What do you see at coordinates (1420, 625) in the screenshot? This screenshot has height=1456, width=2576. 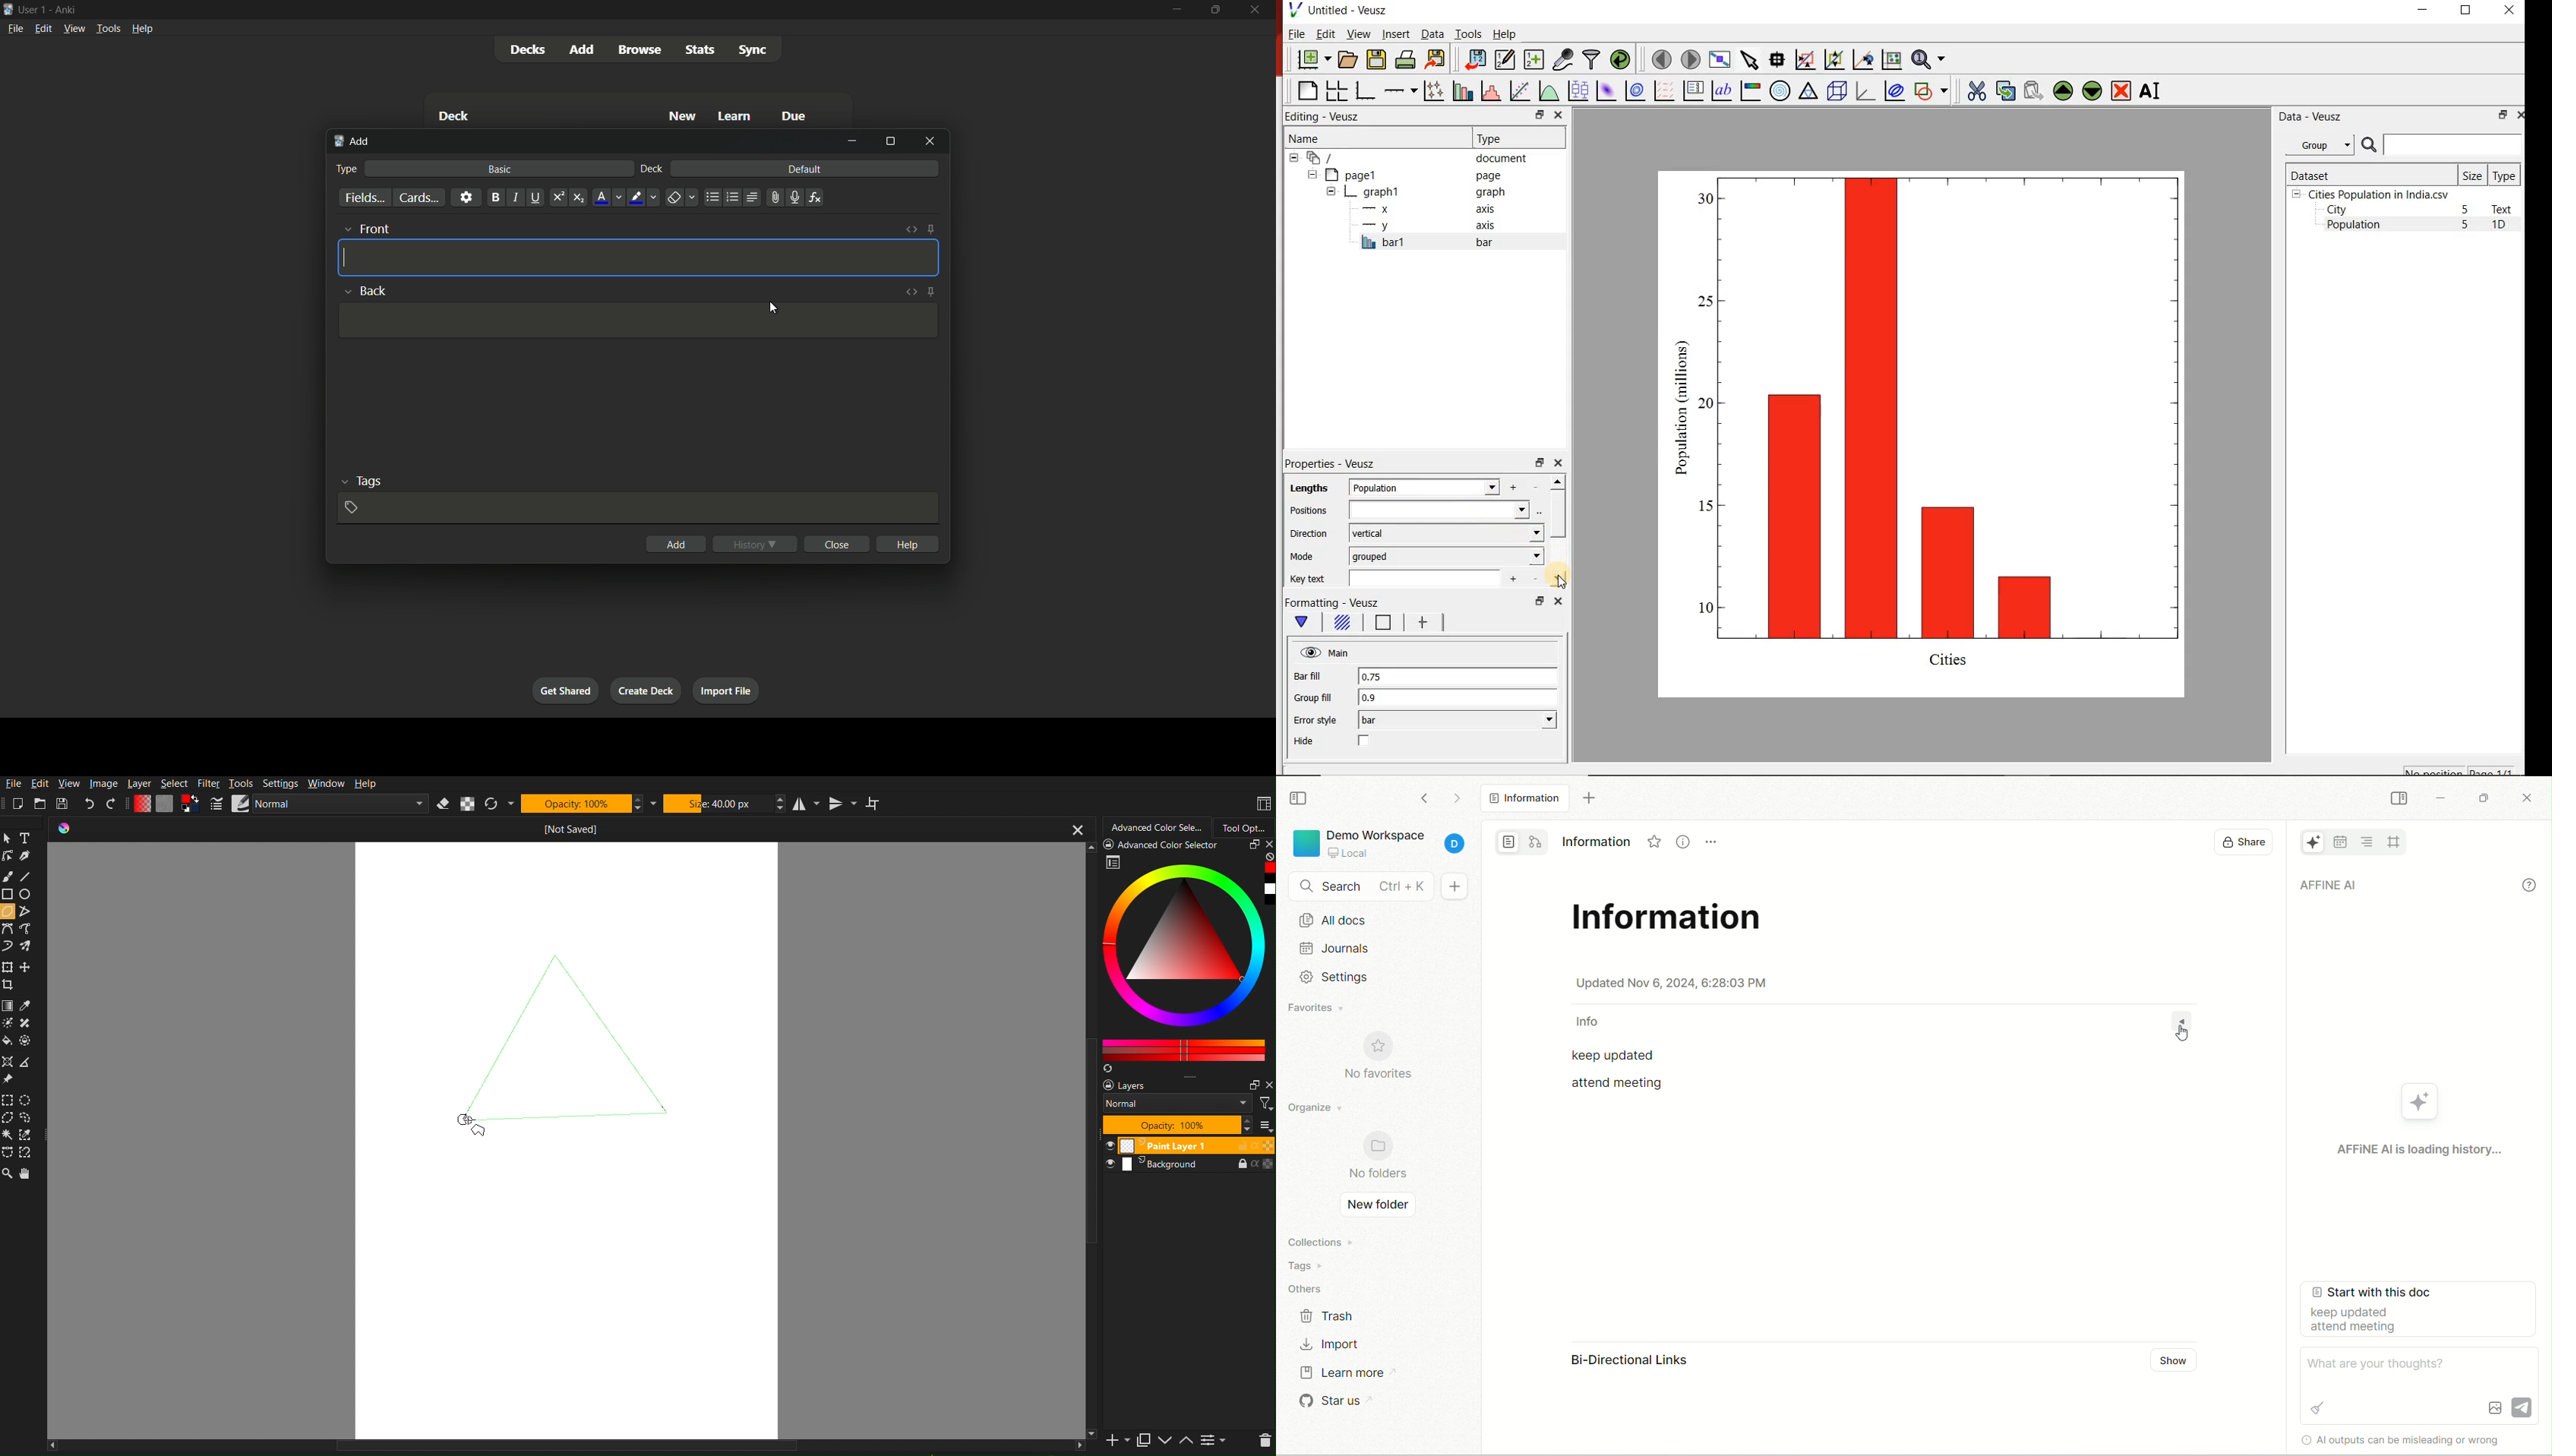 I see `Error bar line` at bounding box center [1420, 625].